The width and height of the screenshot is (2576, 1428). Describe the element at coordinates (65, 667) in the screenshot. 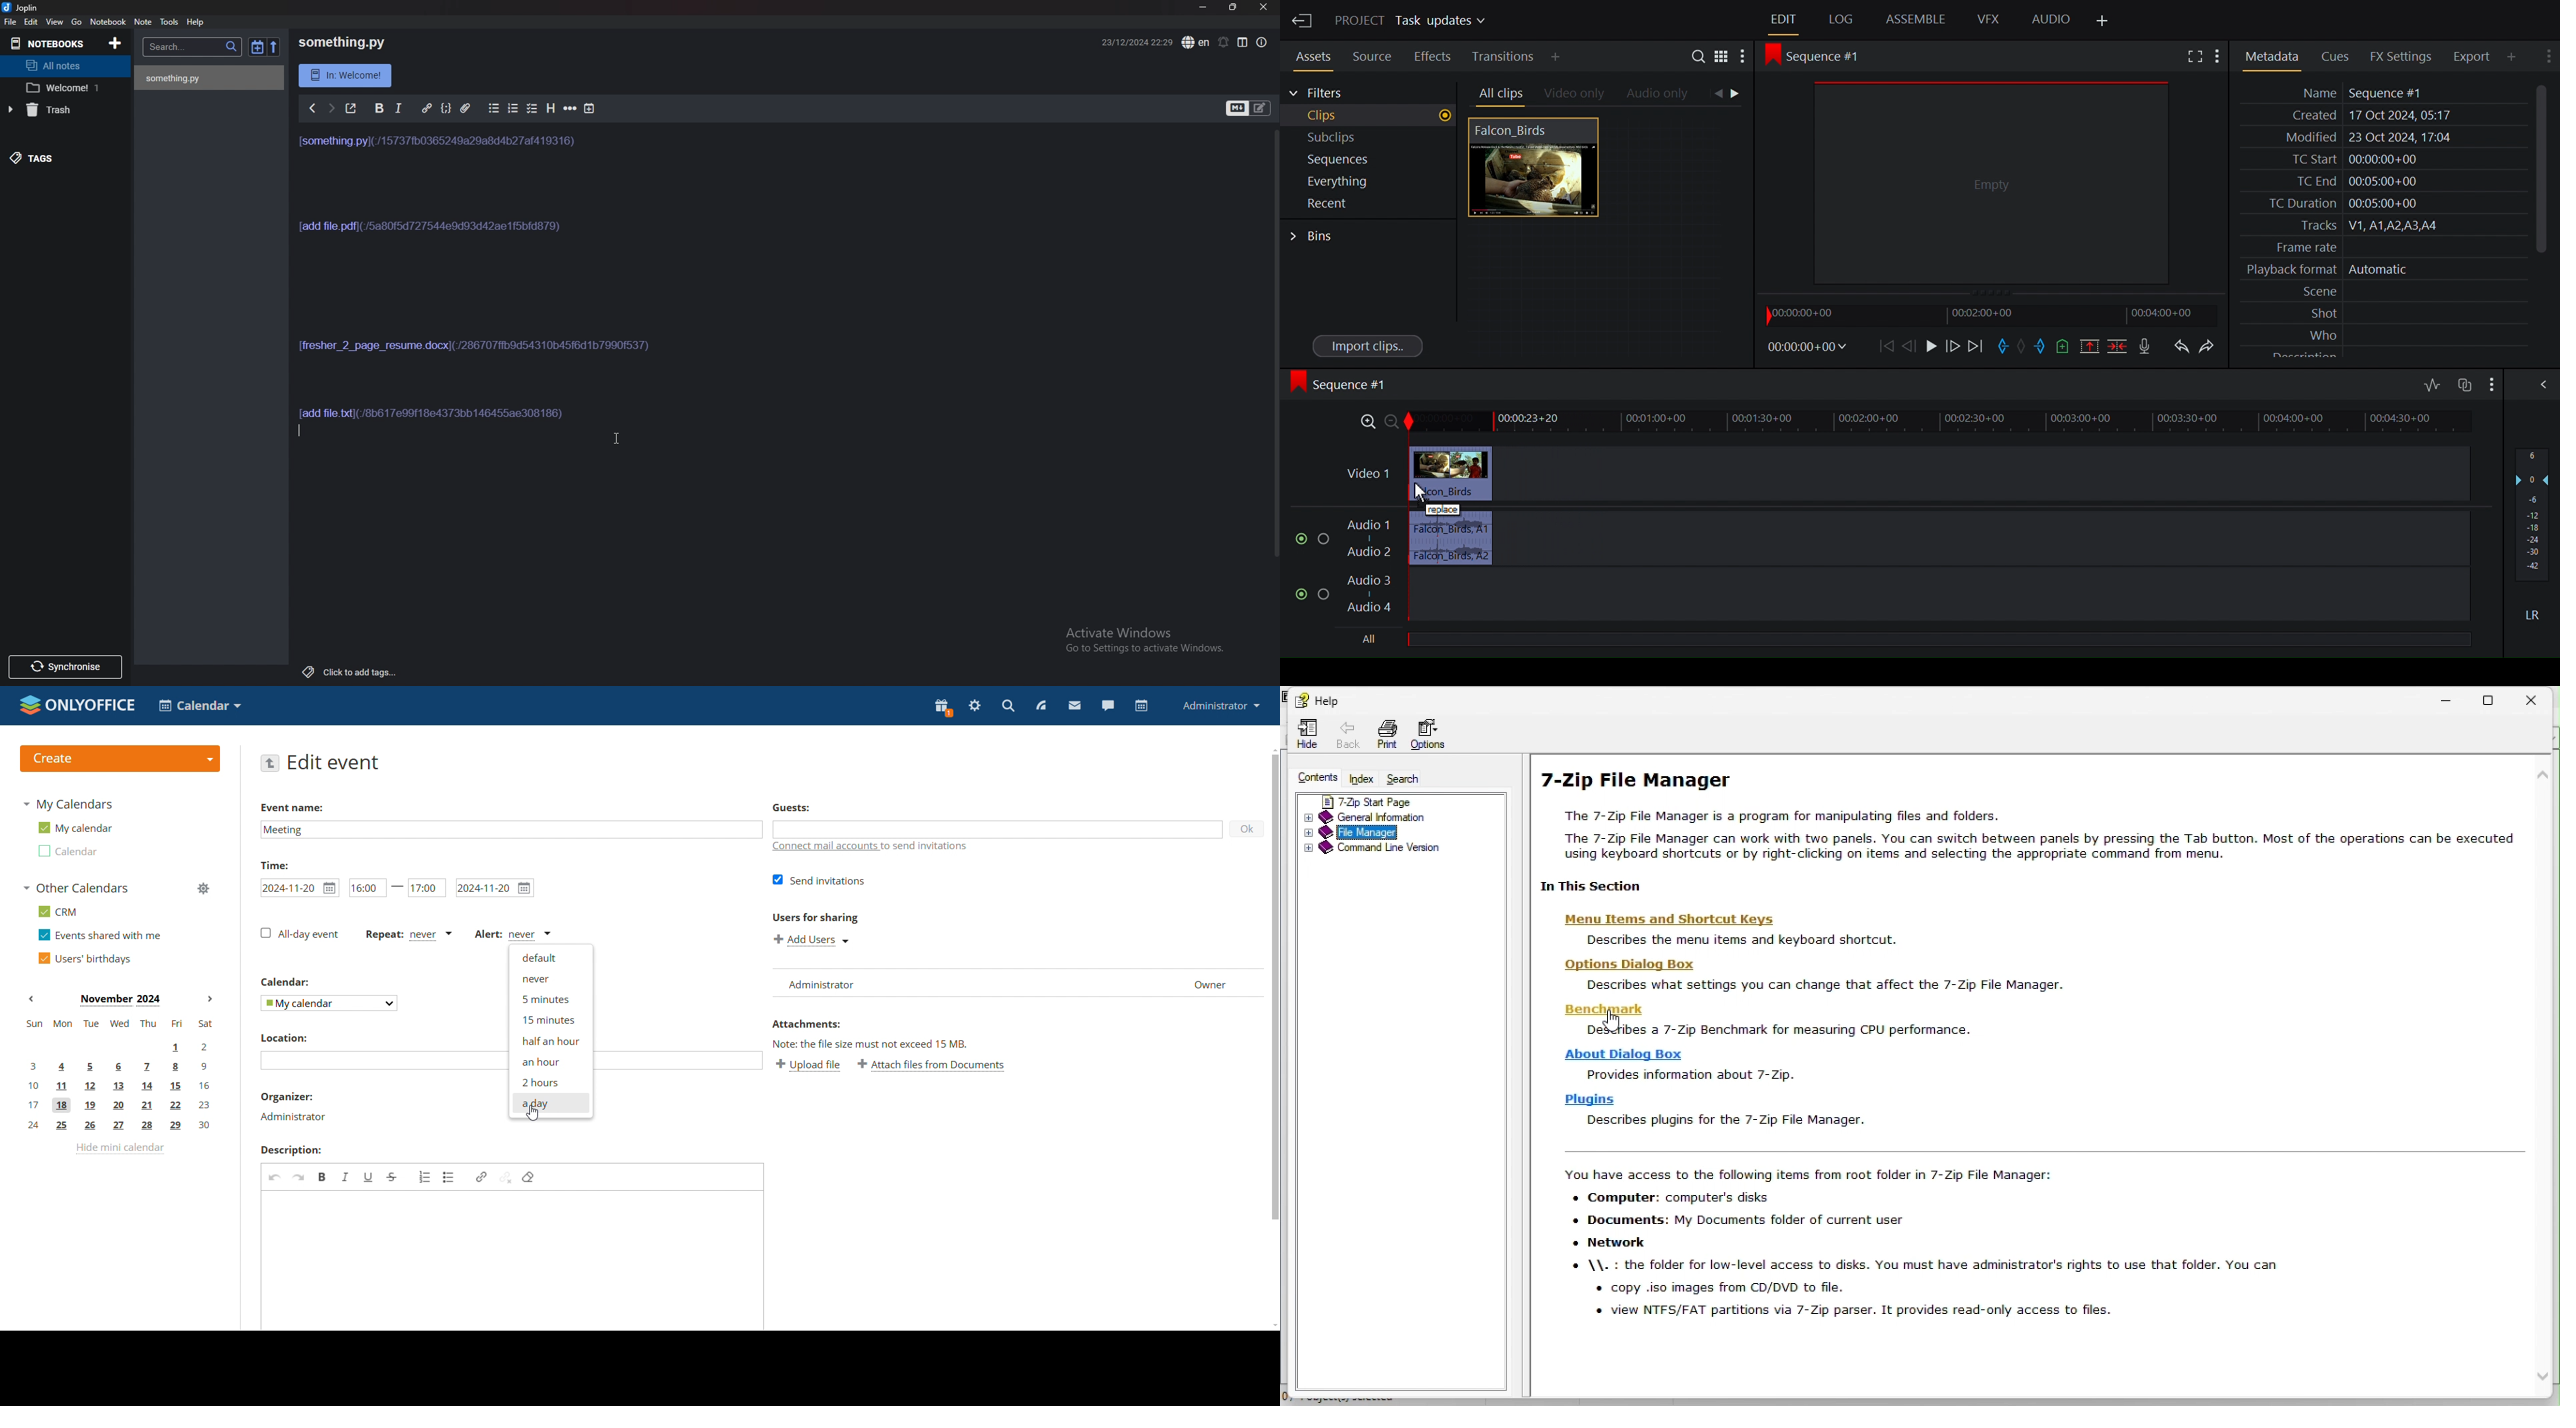

I see `Synchronize` at that location.